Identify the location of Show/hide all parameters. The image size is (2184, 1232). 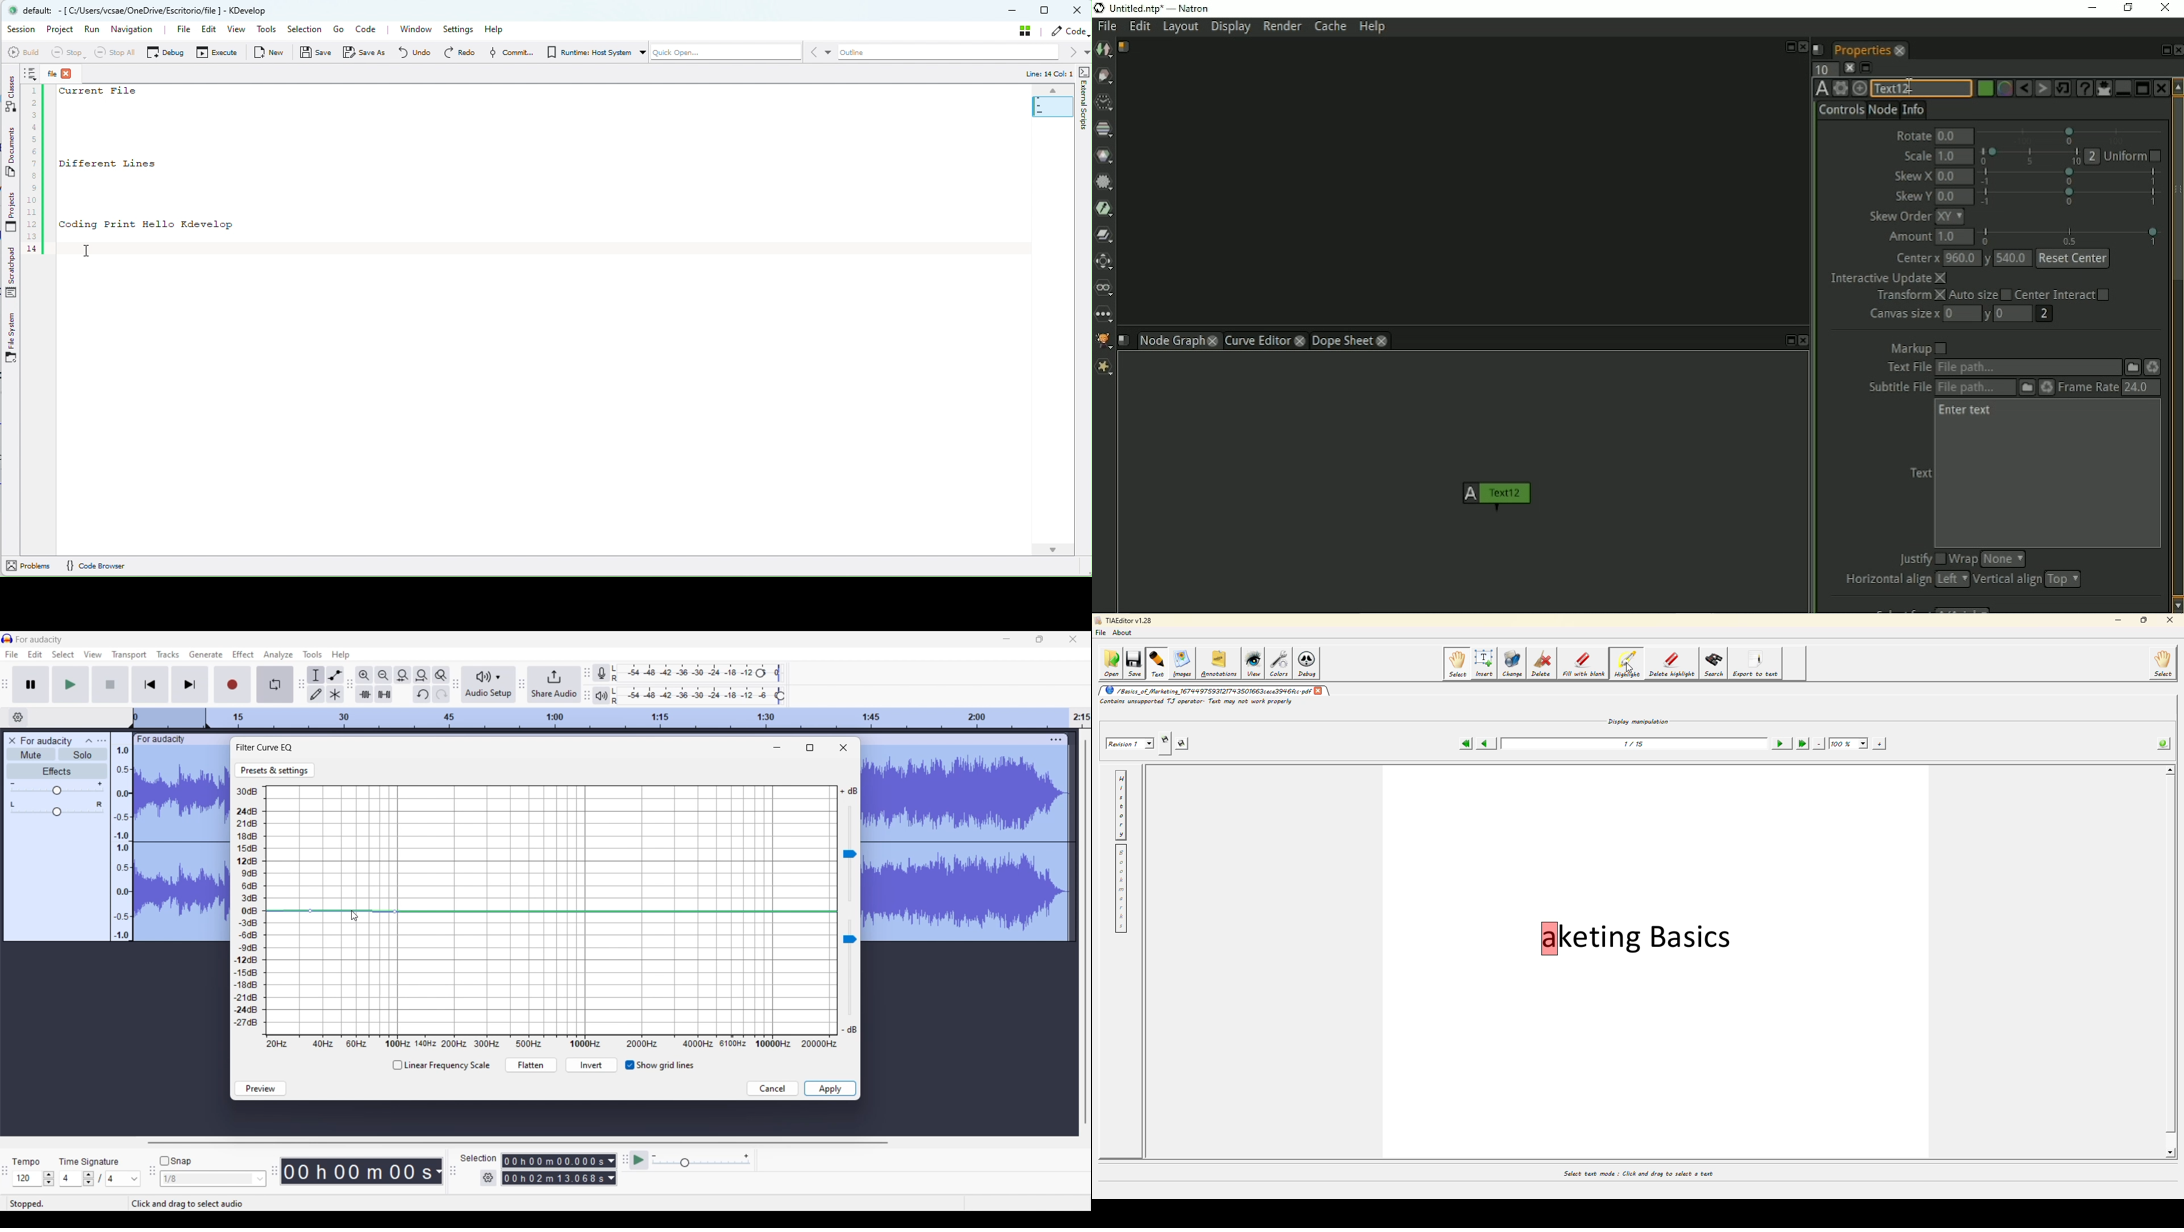
(2103, 88).